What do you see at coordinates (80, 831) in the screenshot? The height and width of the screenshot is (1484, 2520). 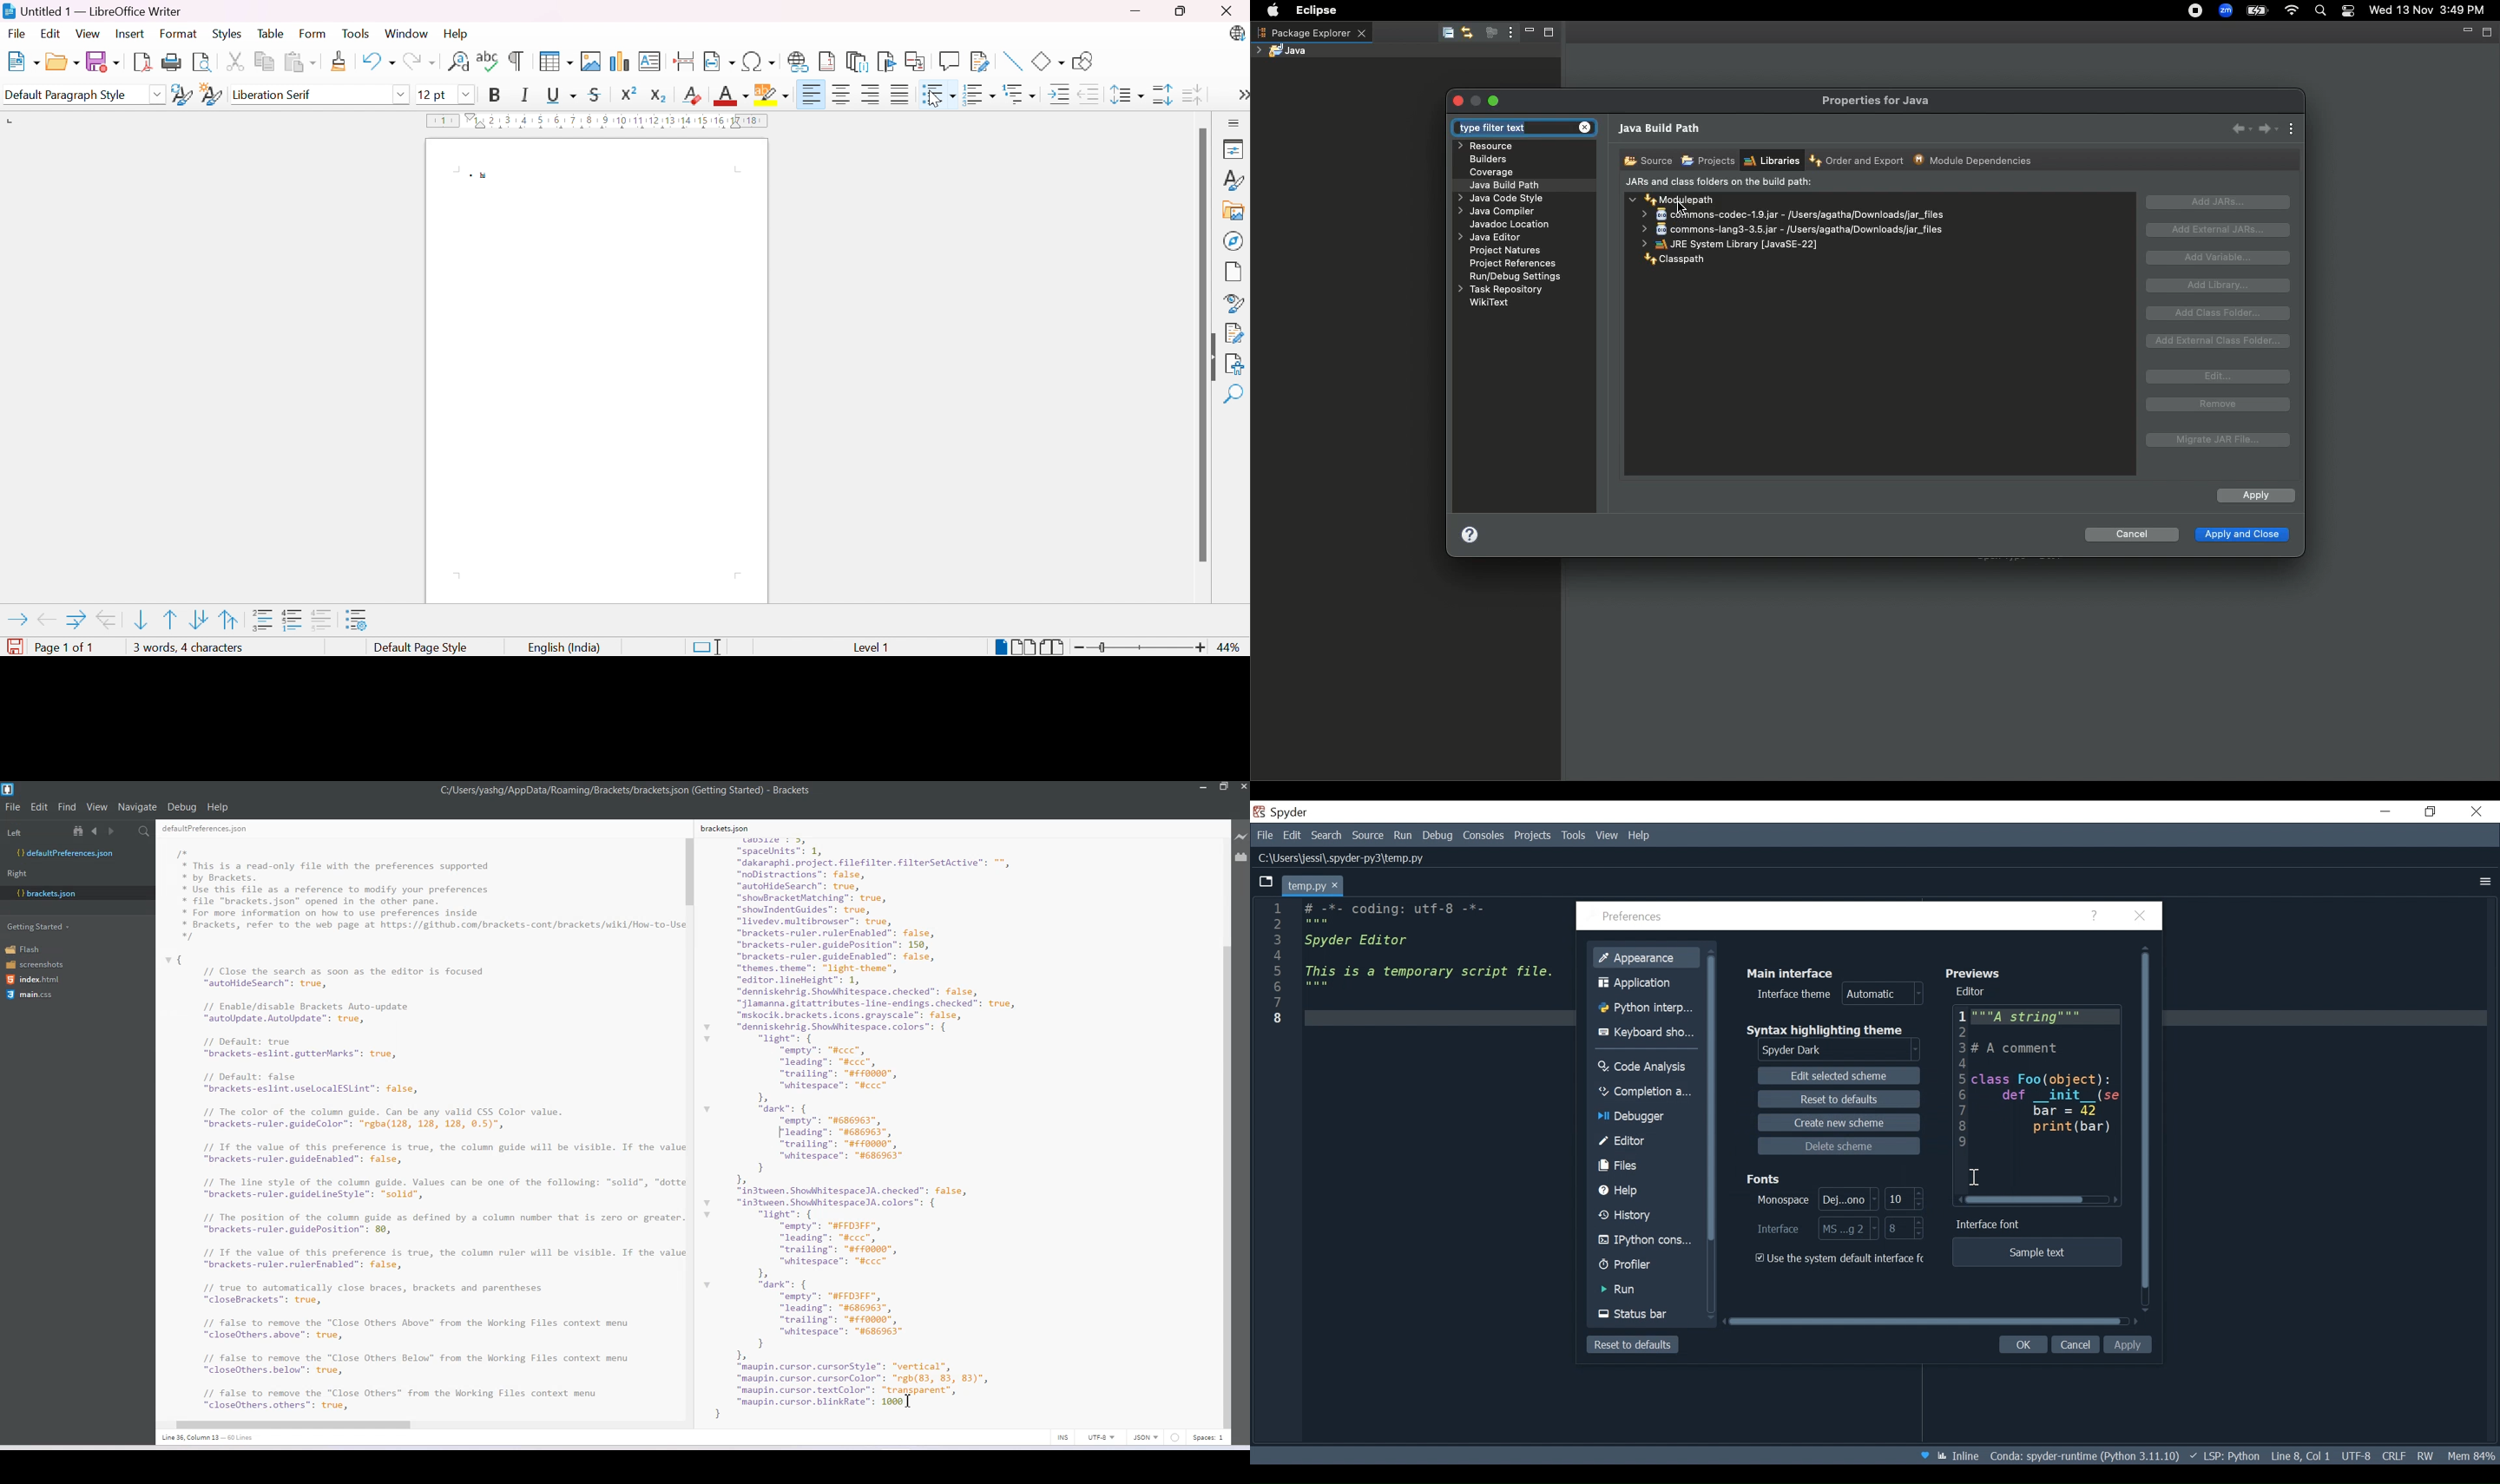 I see `View in file Tree` at bounding box center [80, 831].